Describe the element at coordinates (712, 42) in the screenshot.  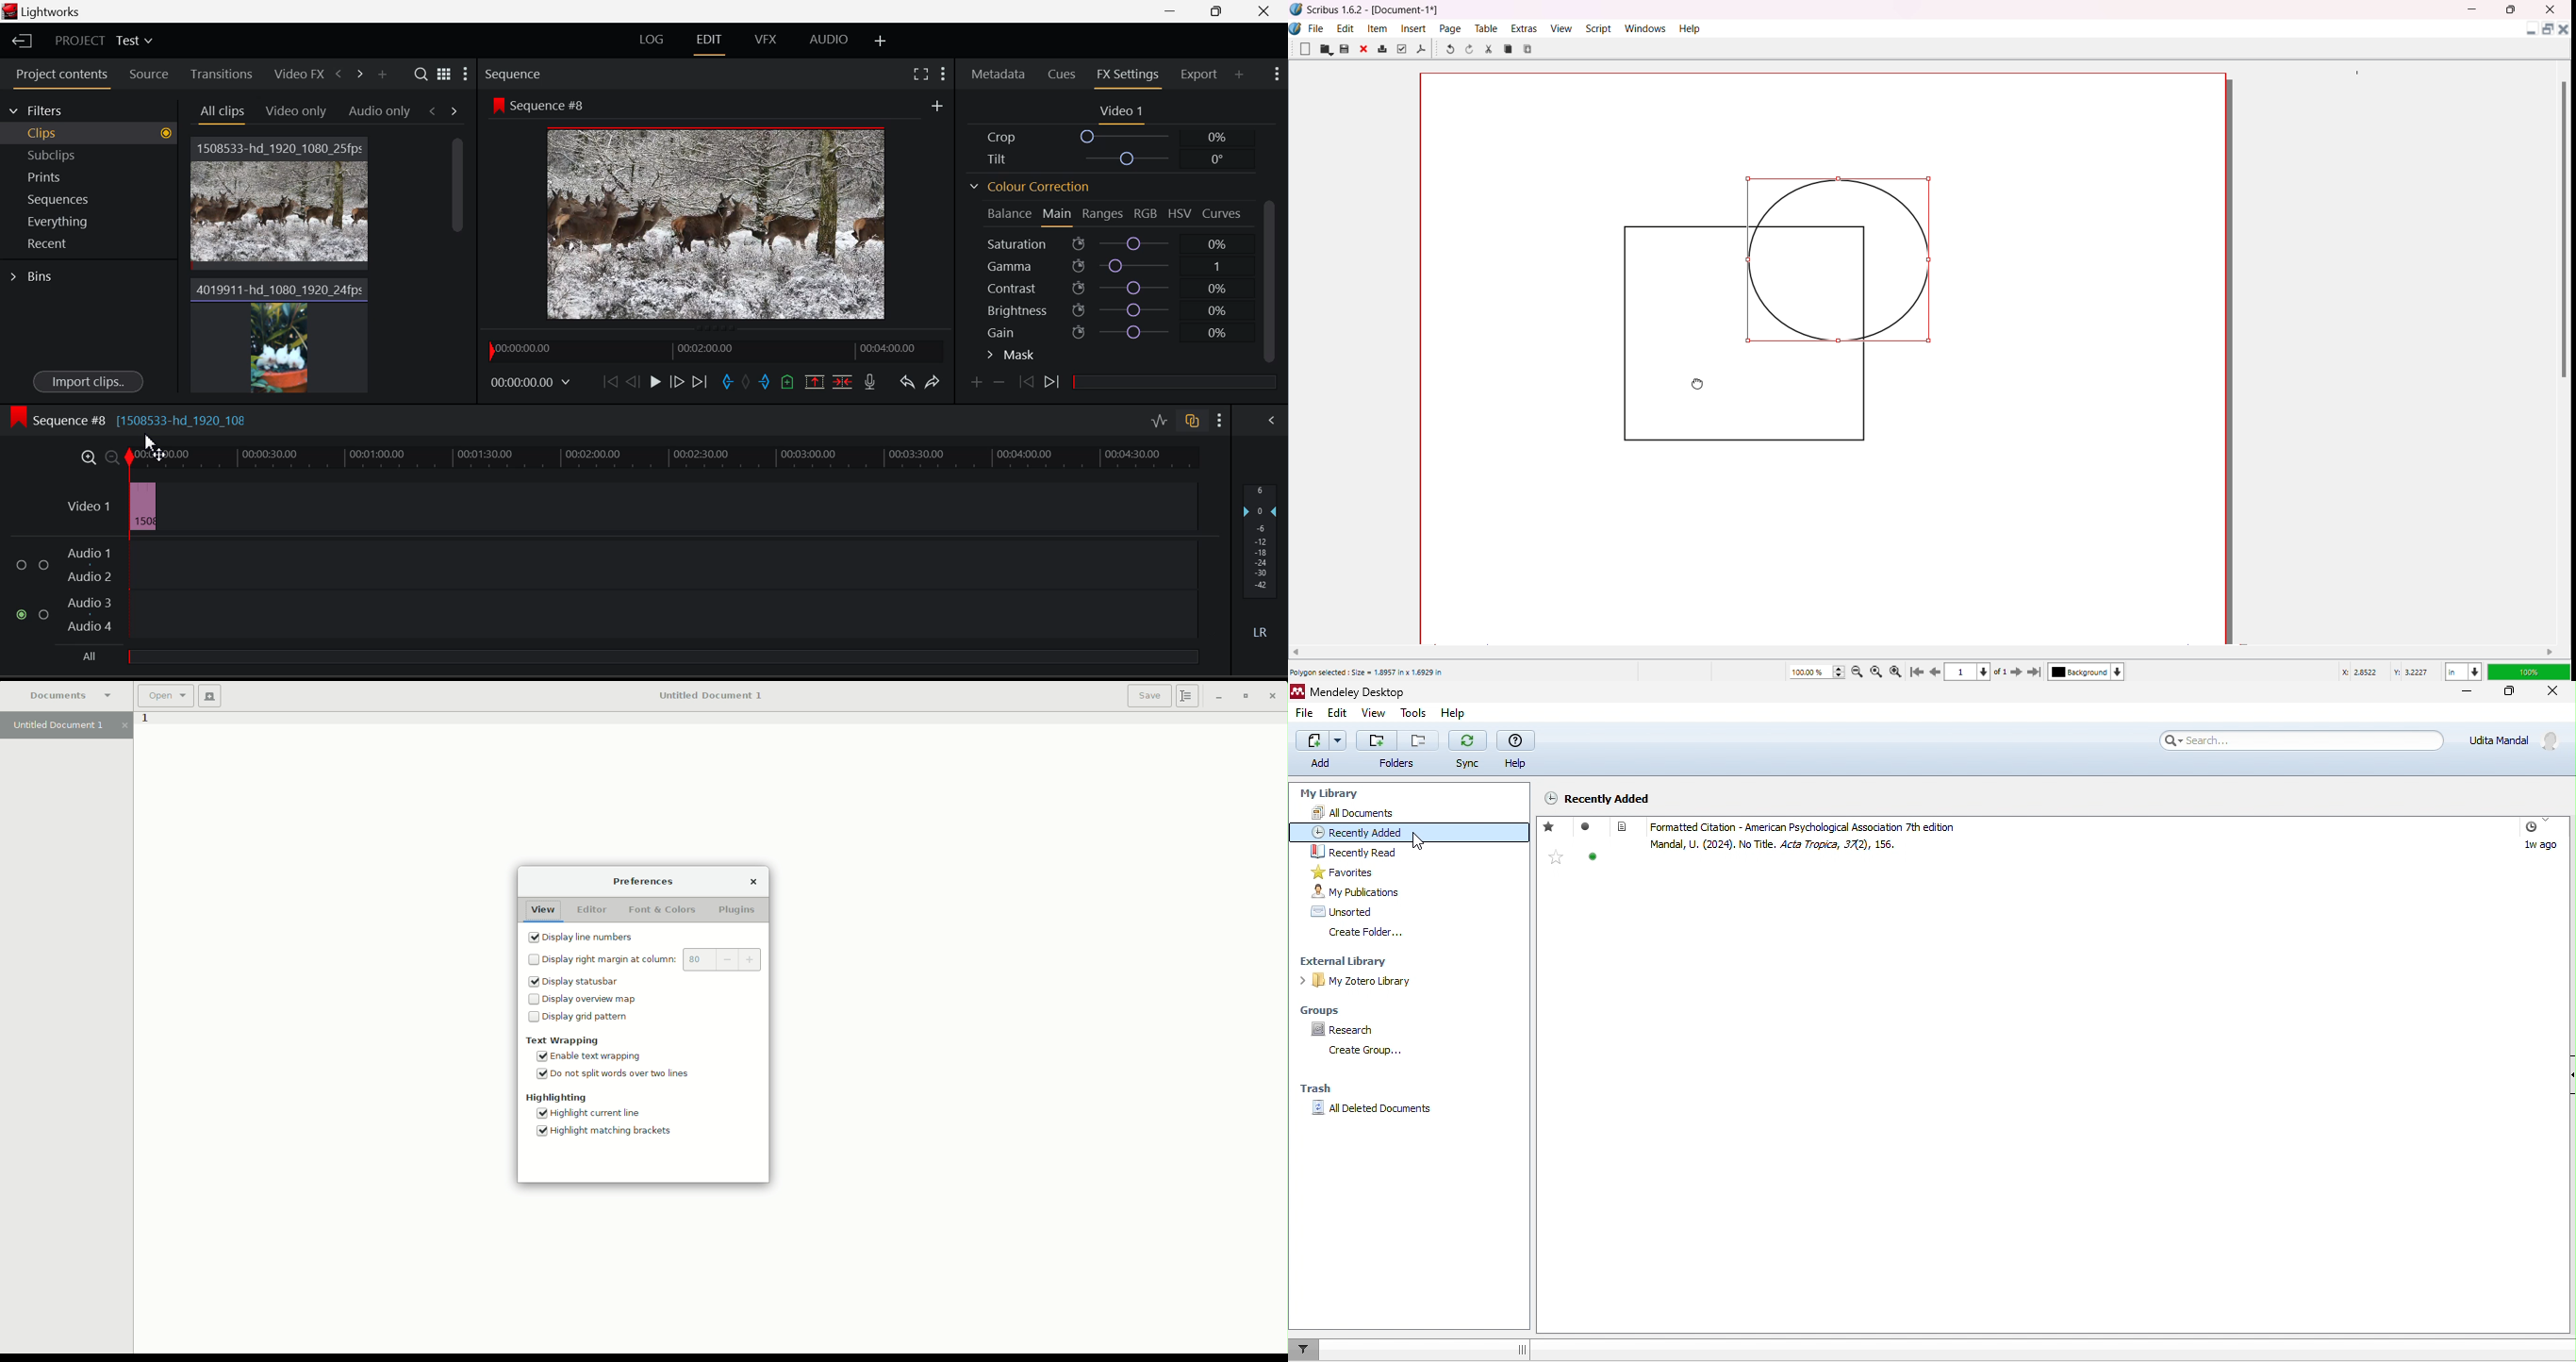
I see `EDIT` at that location.